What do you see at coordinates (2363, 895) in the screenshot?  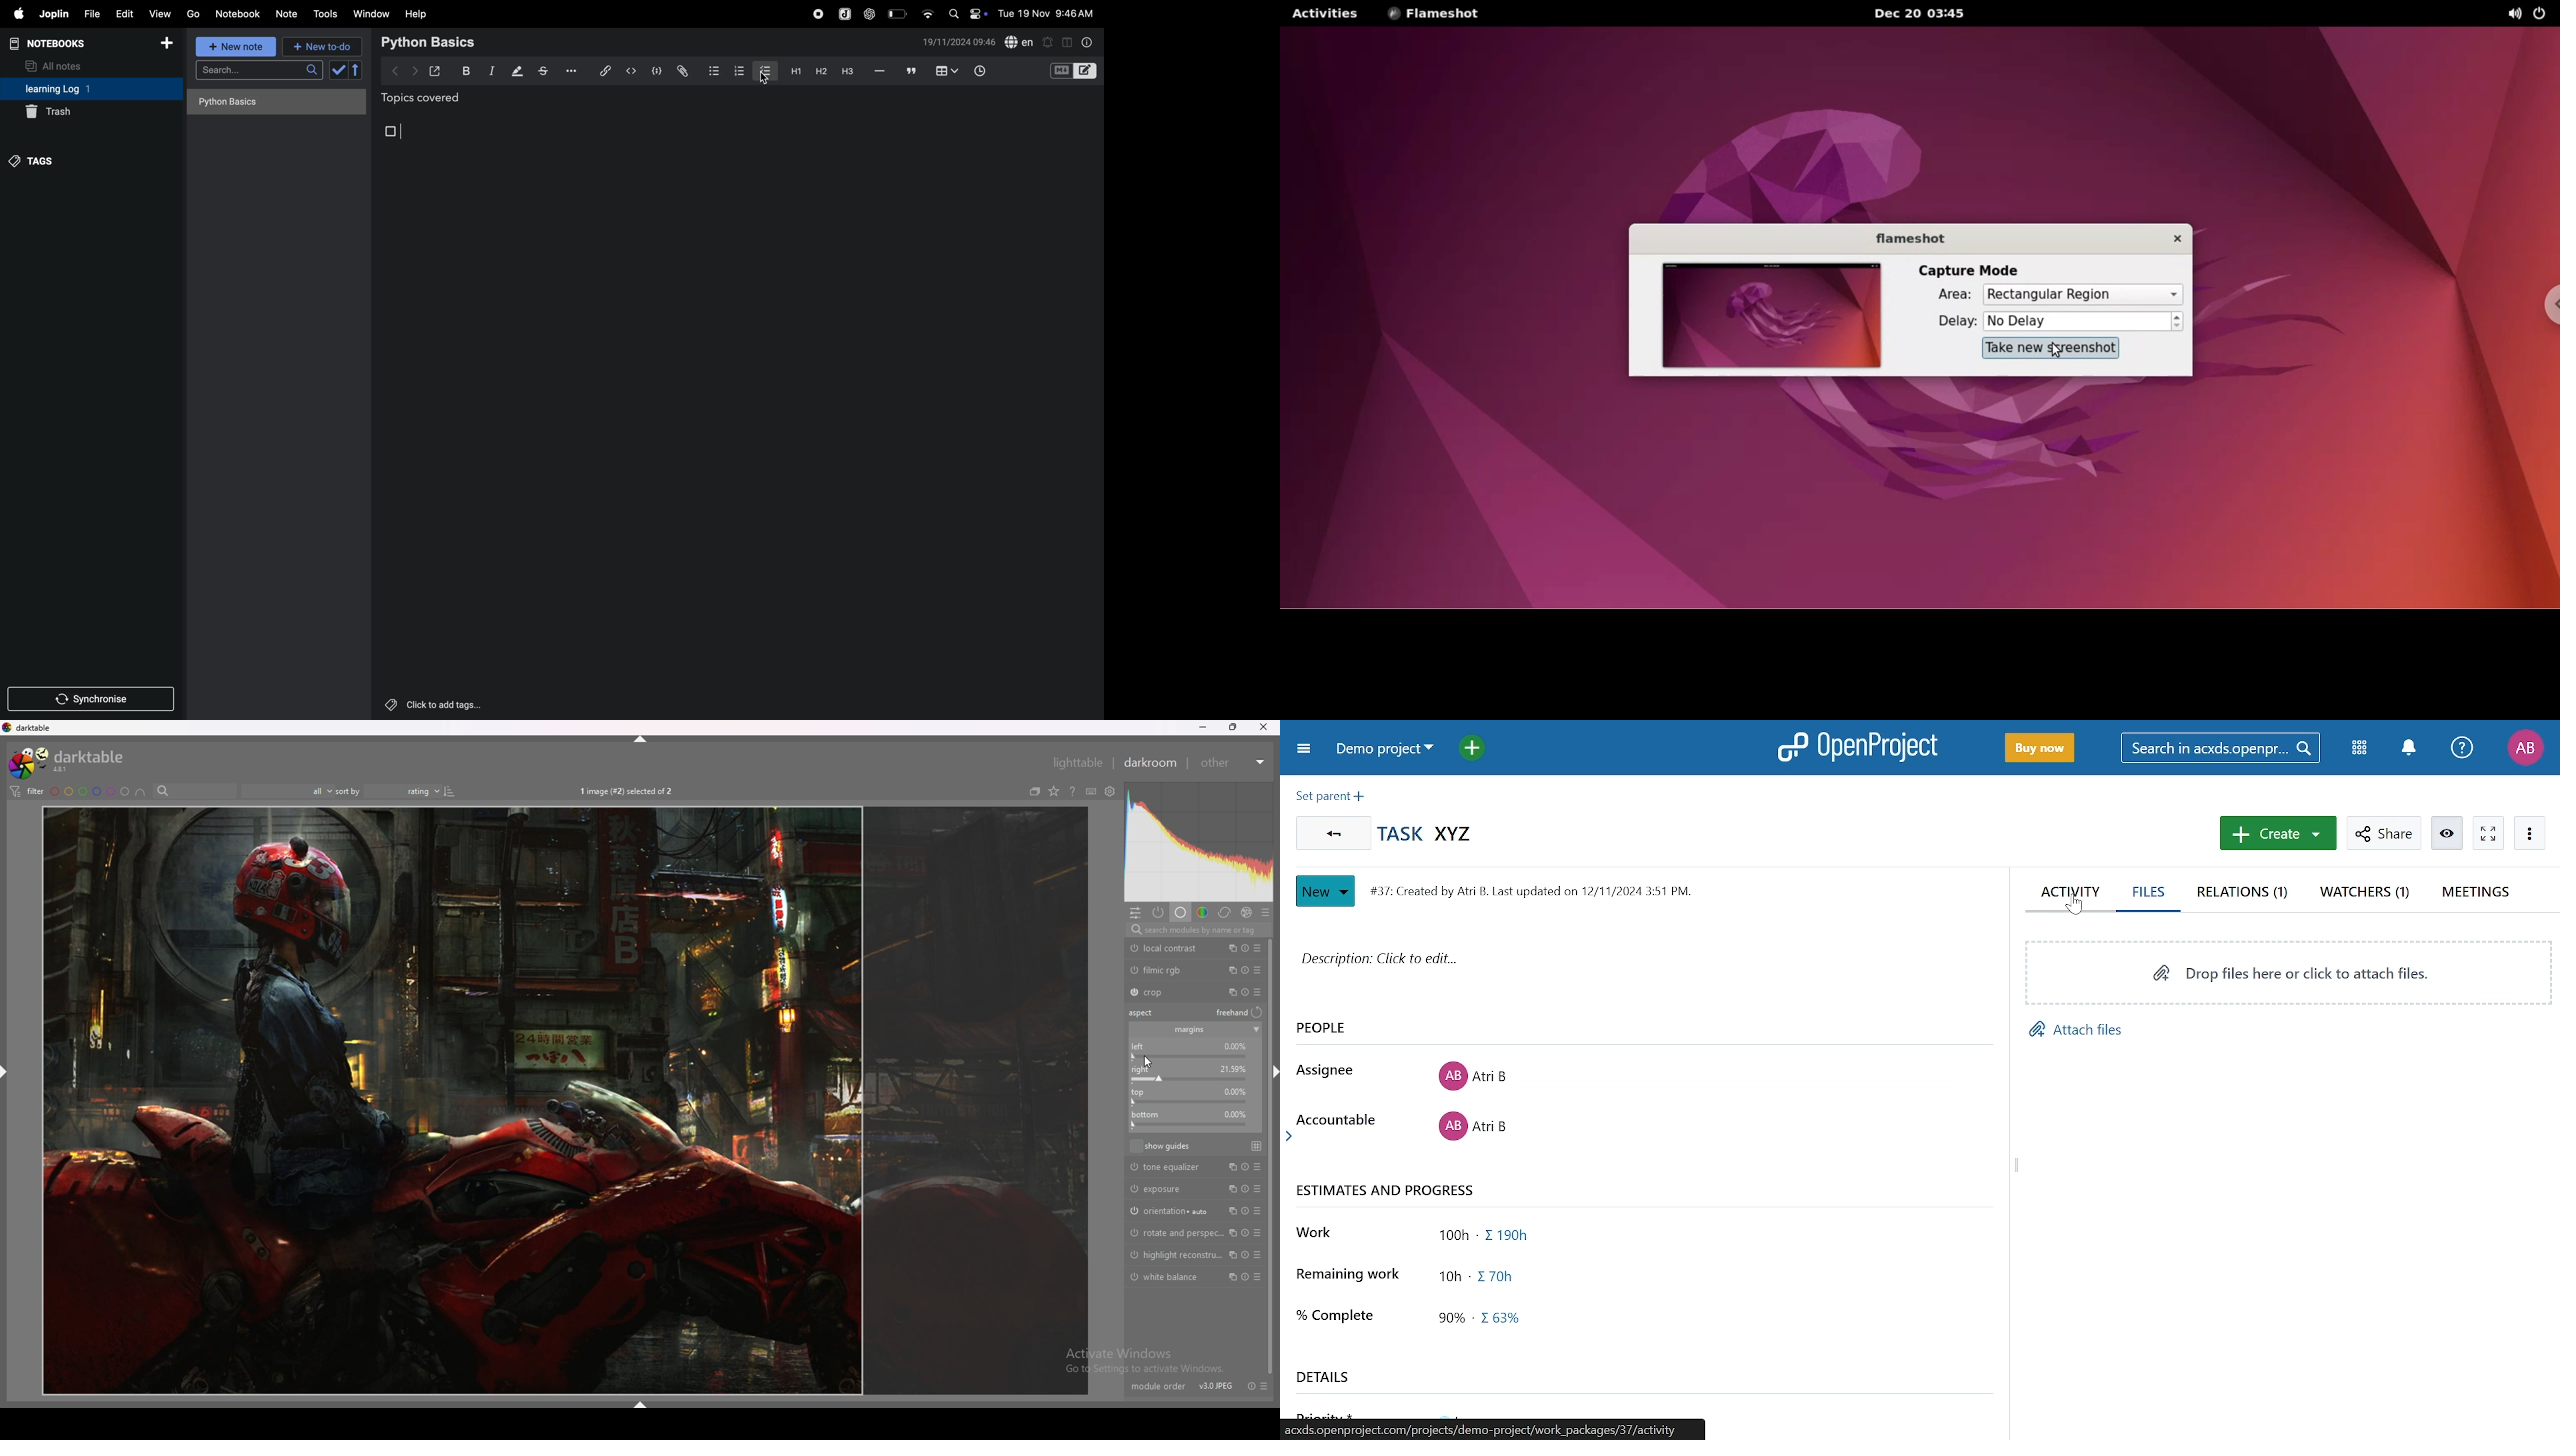 I see `Watchers` at bounding box center [2363, 895].